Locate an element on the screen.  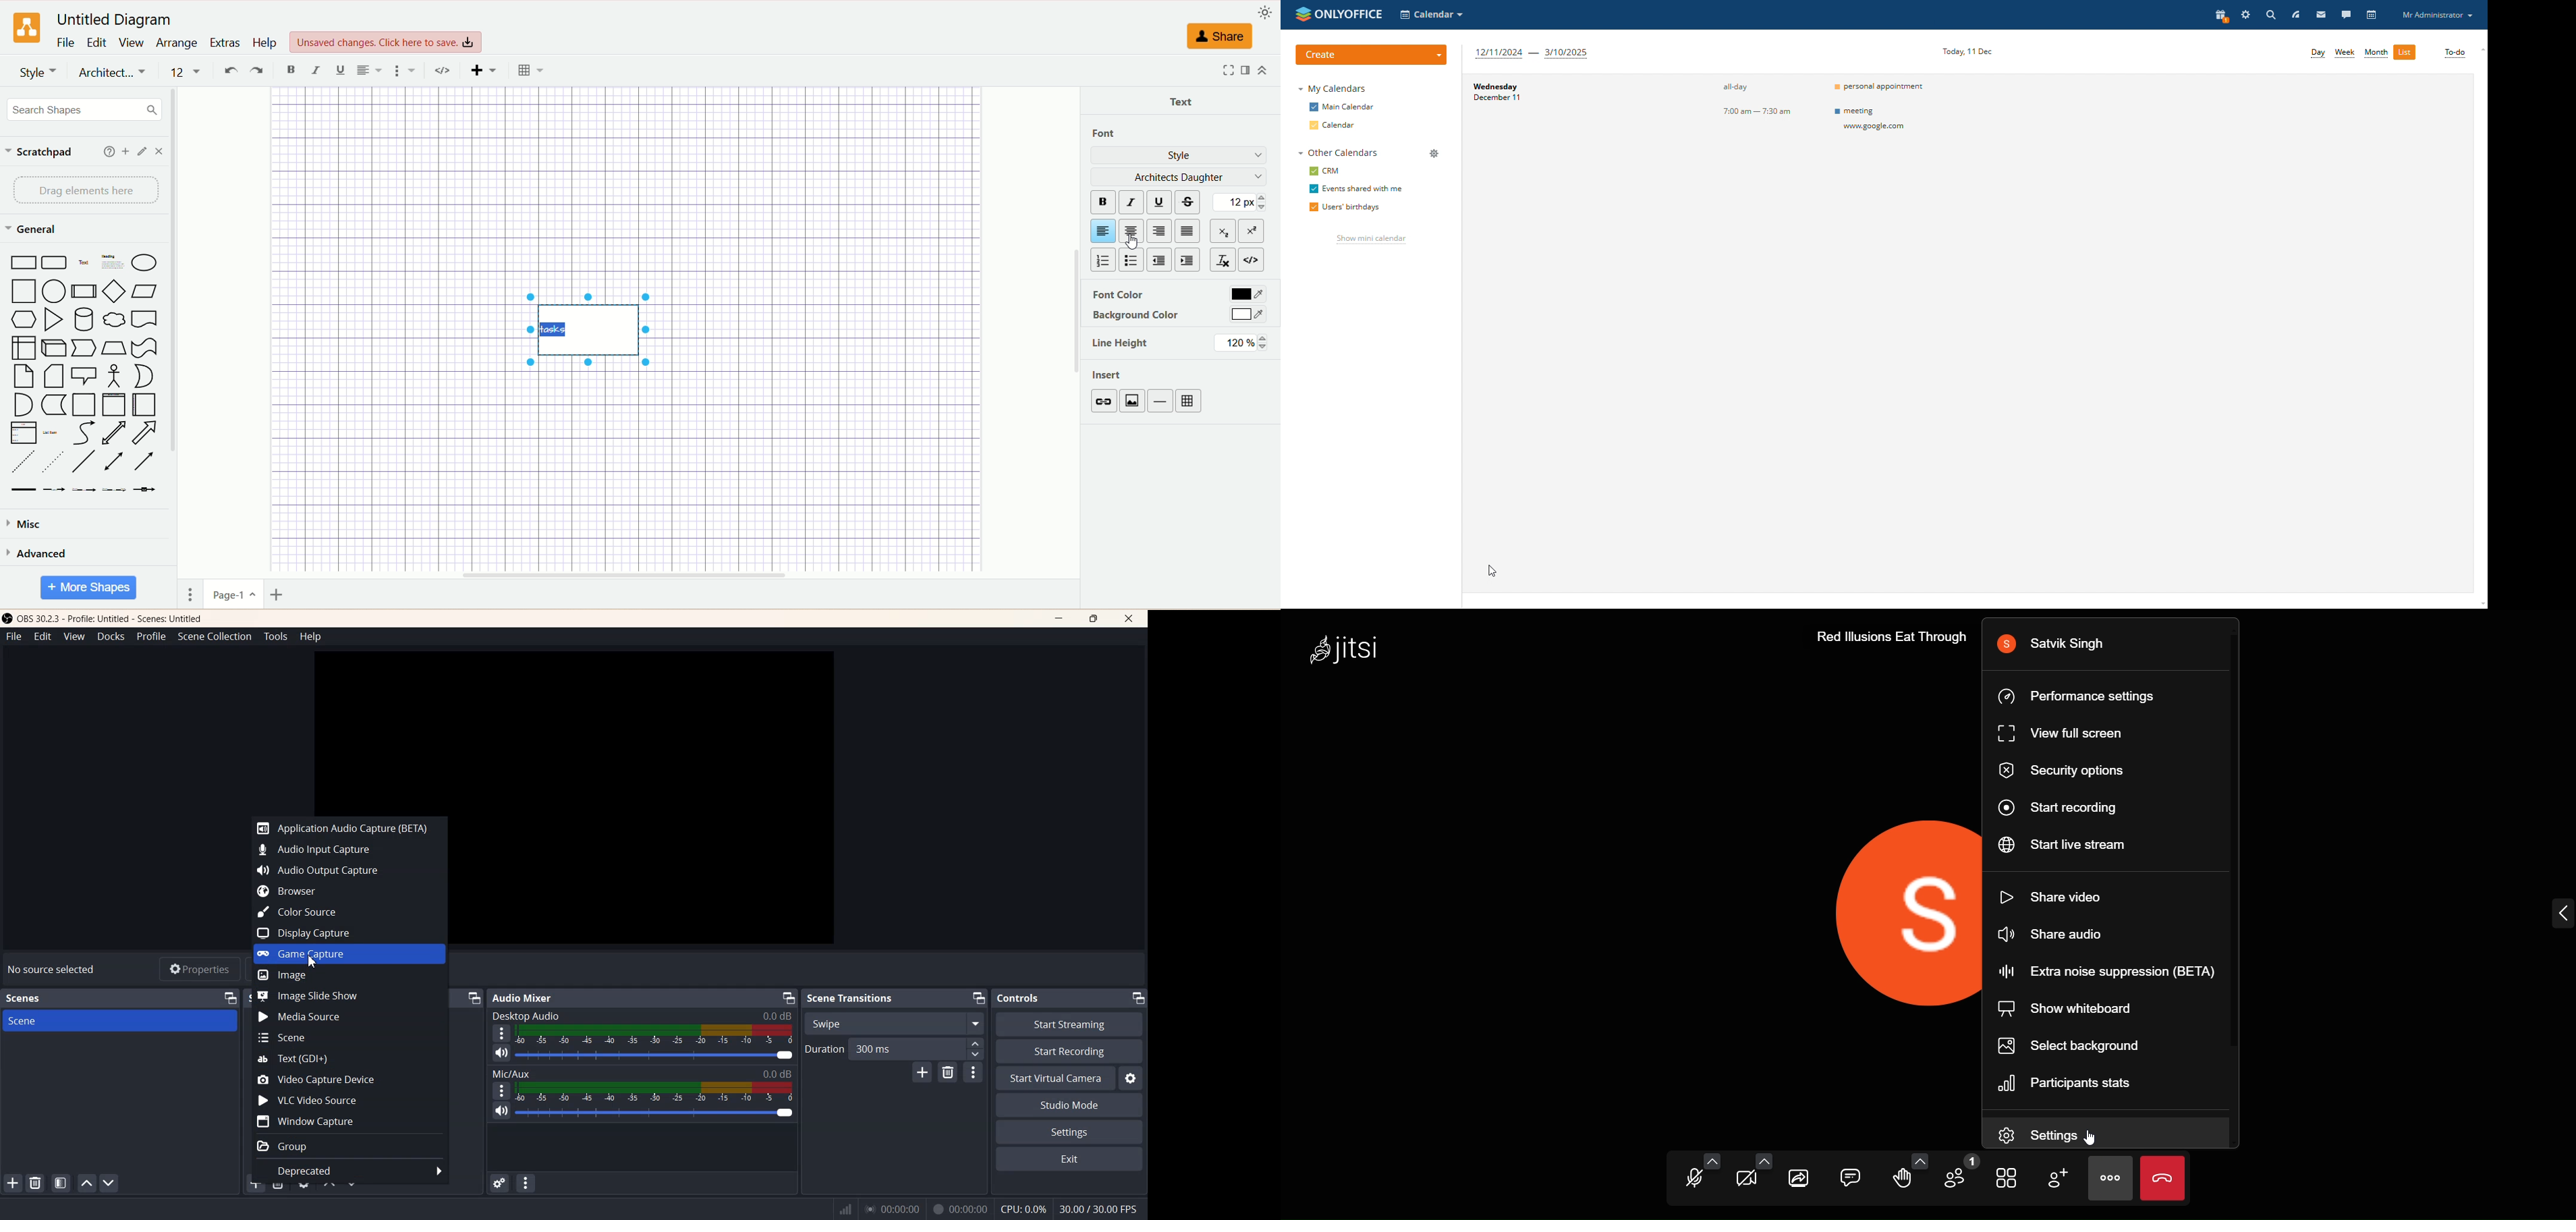
More is located at coordinates (502, 1090).